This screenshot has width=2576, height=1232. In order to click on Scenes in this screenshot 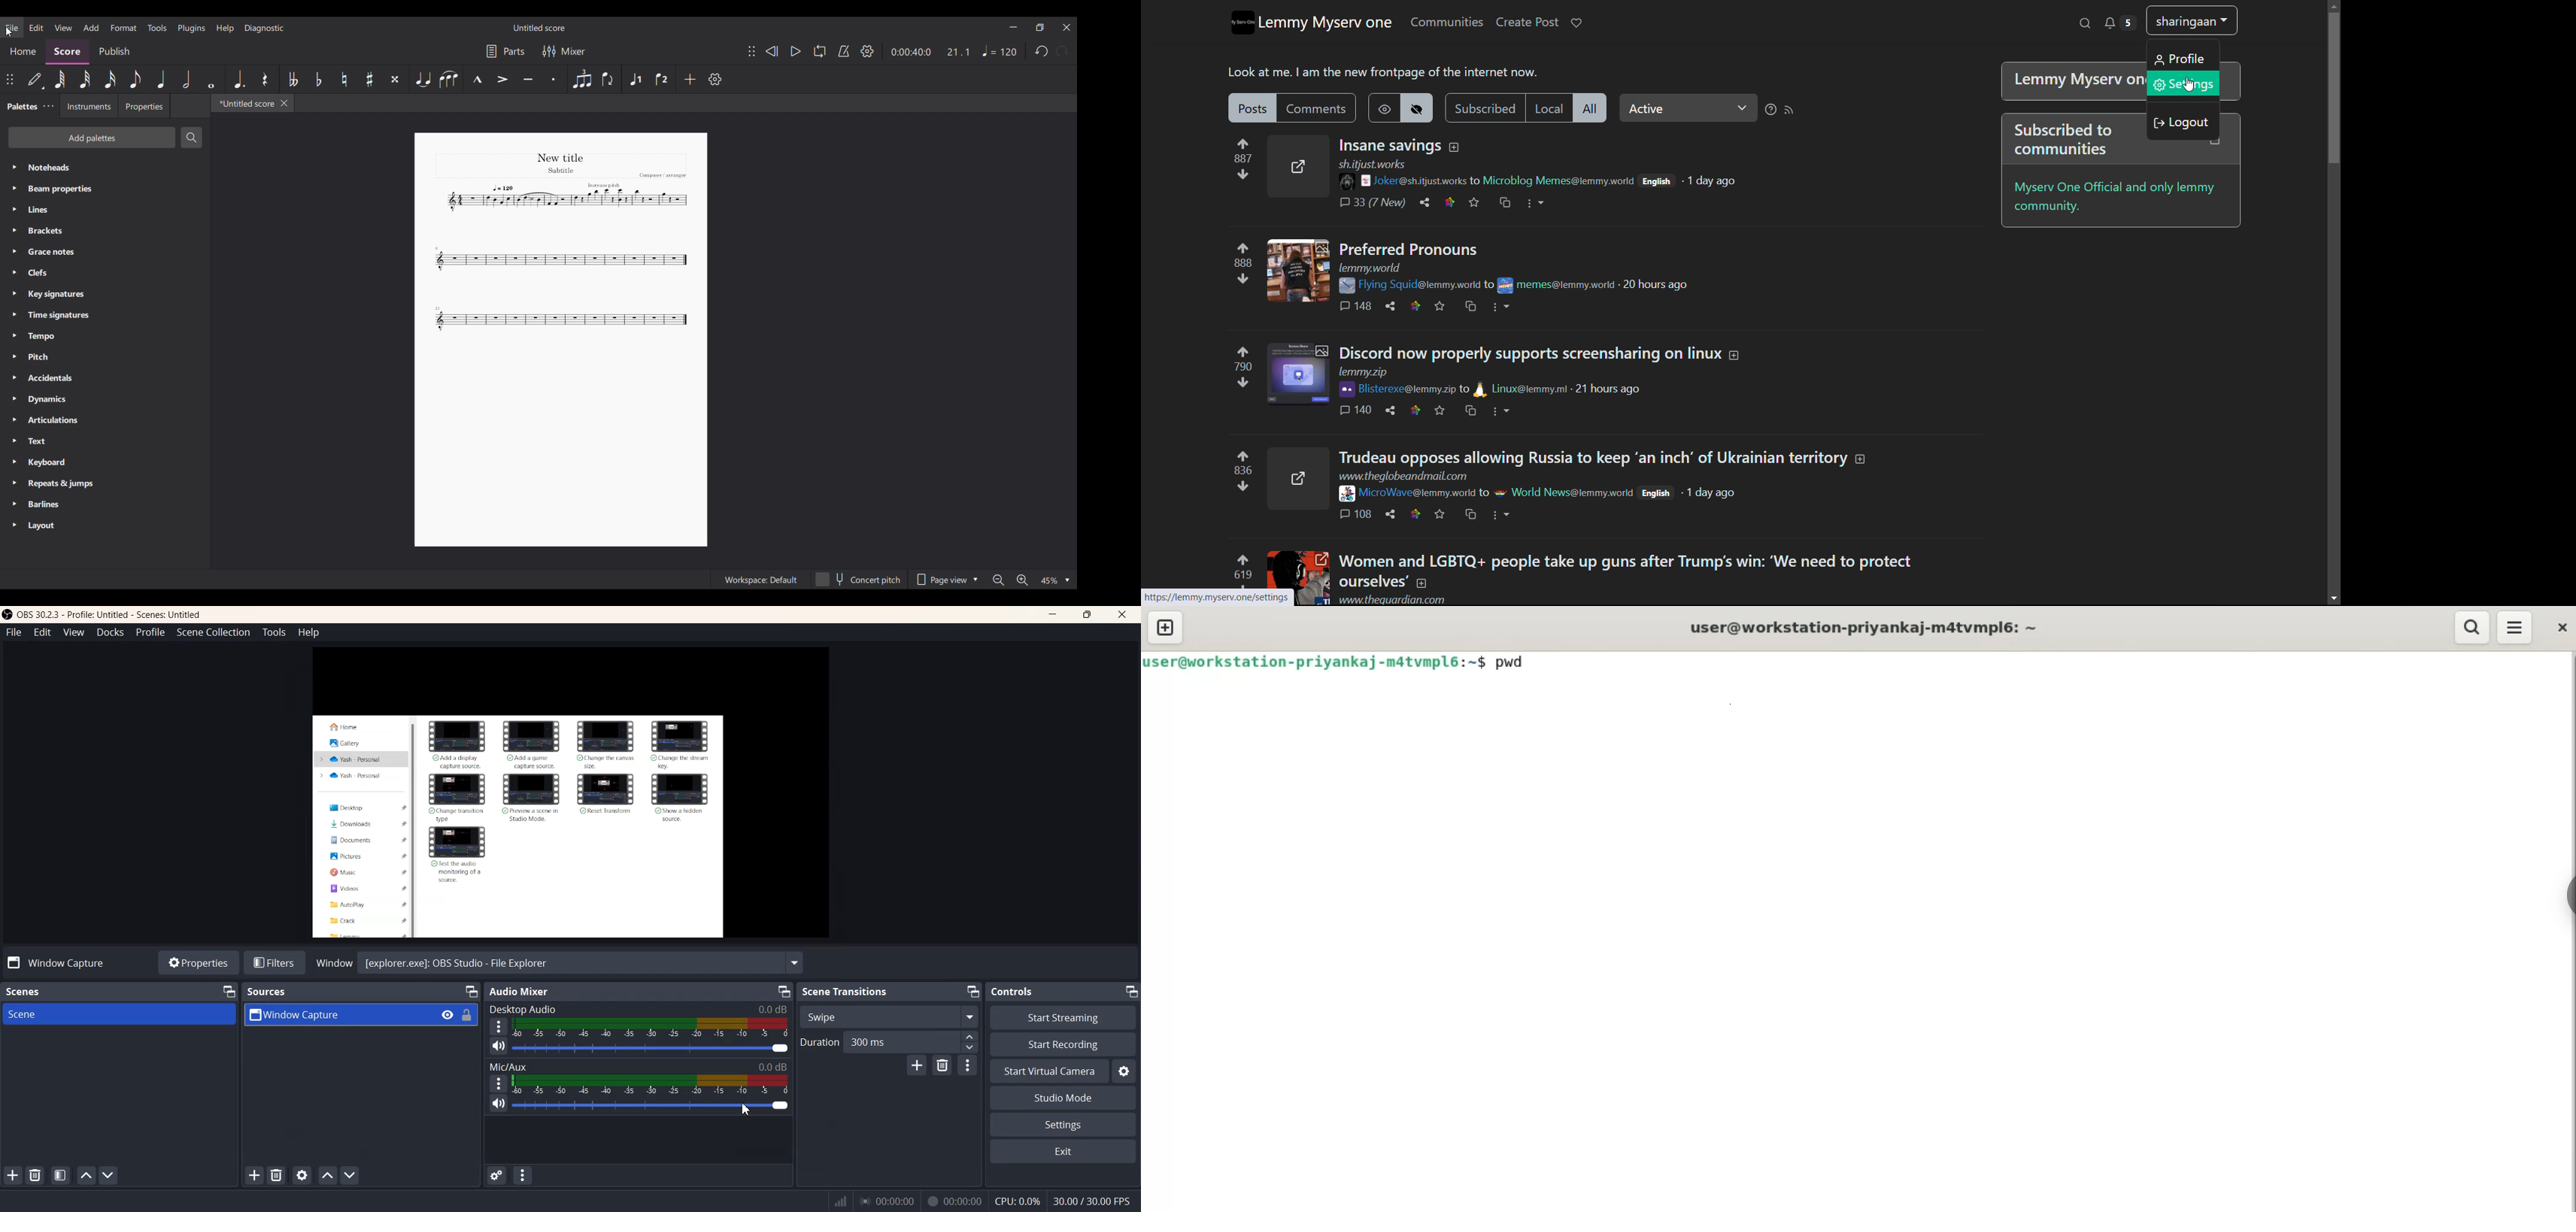, I will do `click(23, 992)`.